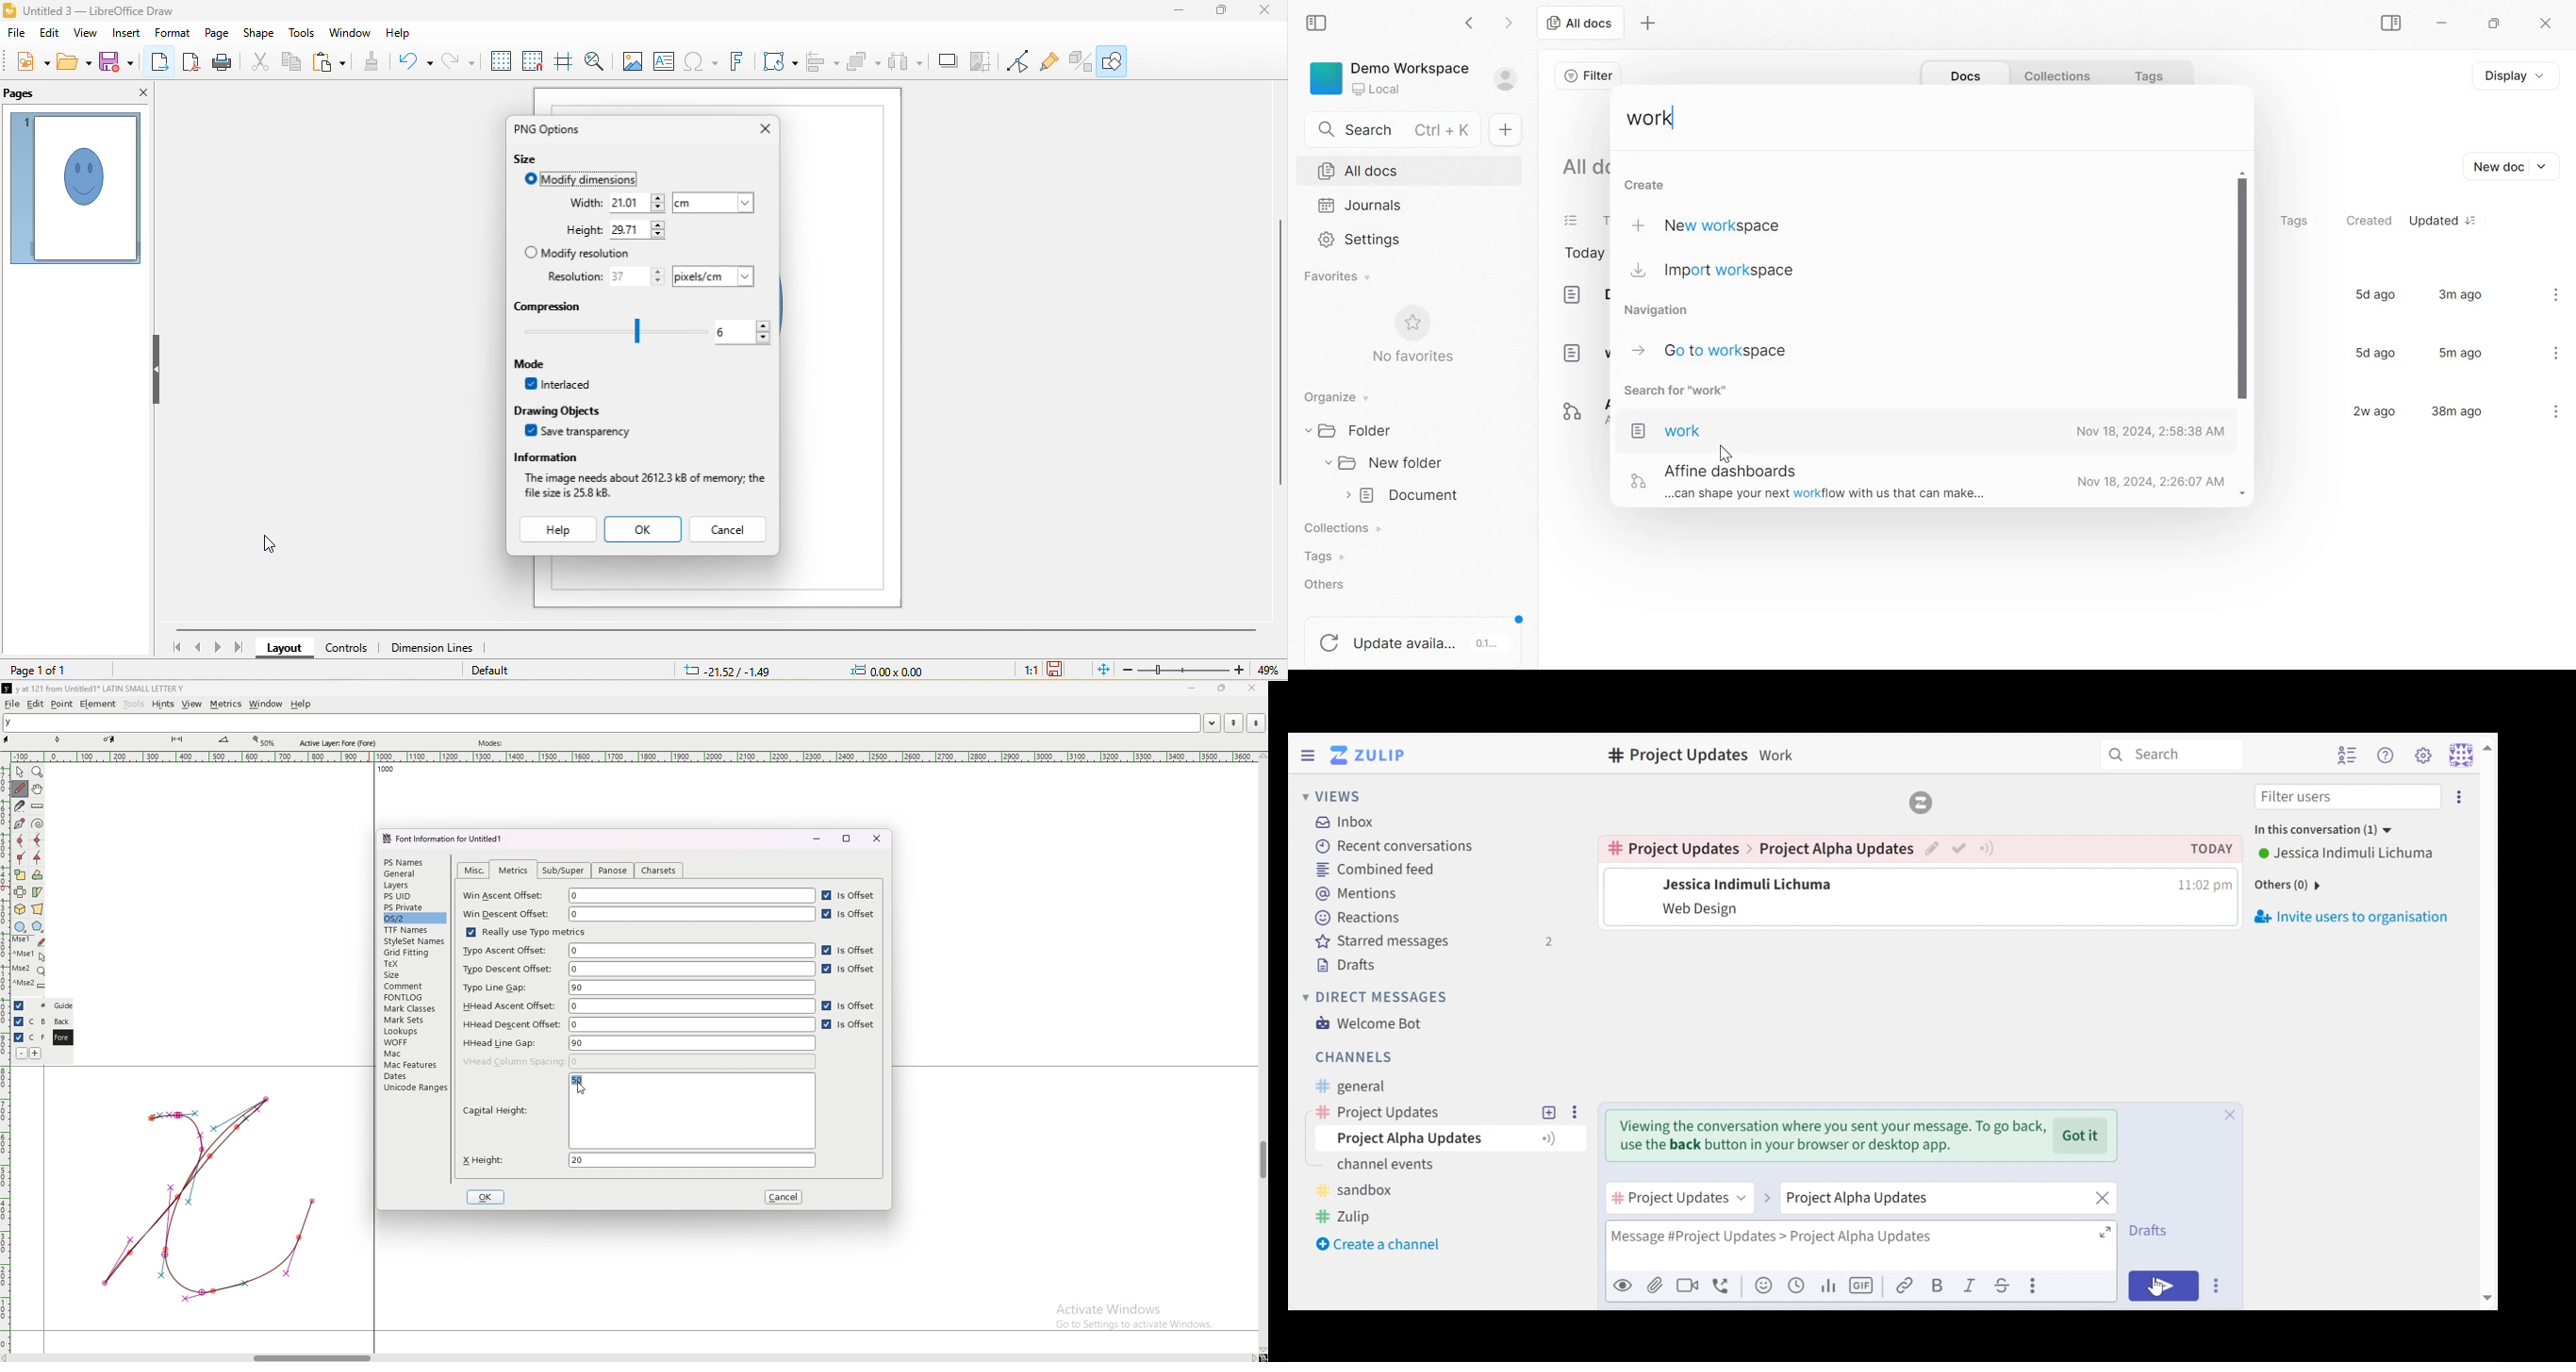 This screenshot has width=2576, height=1372. I want to click on Ad video call, so click(1687, 1284).